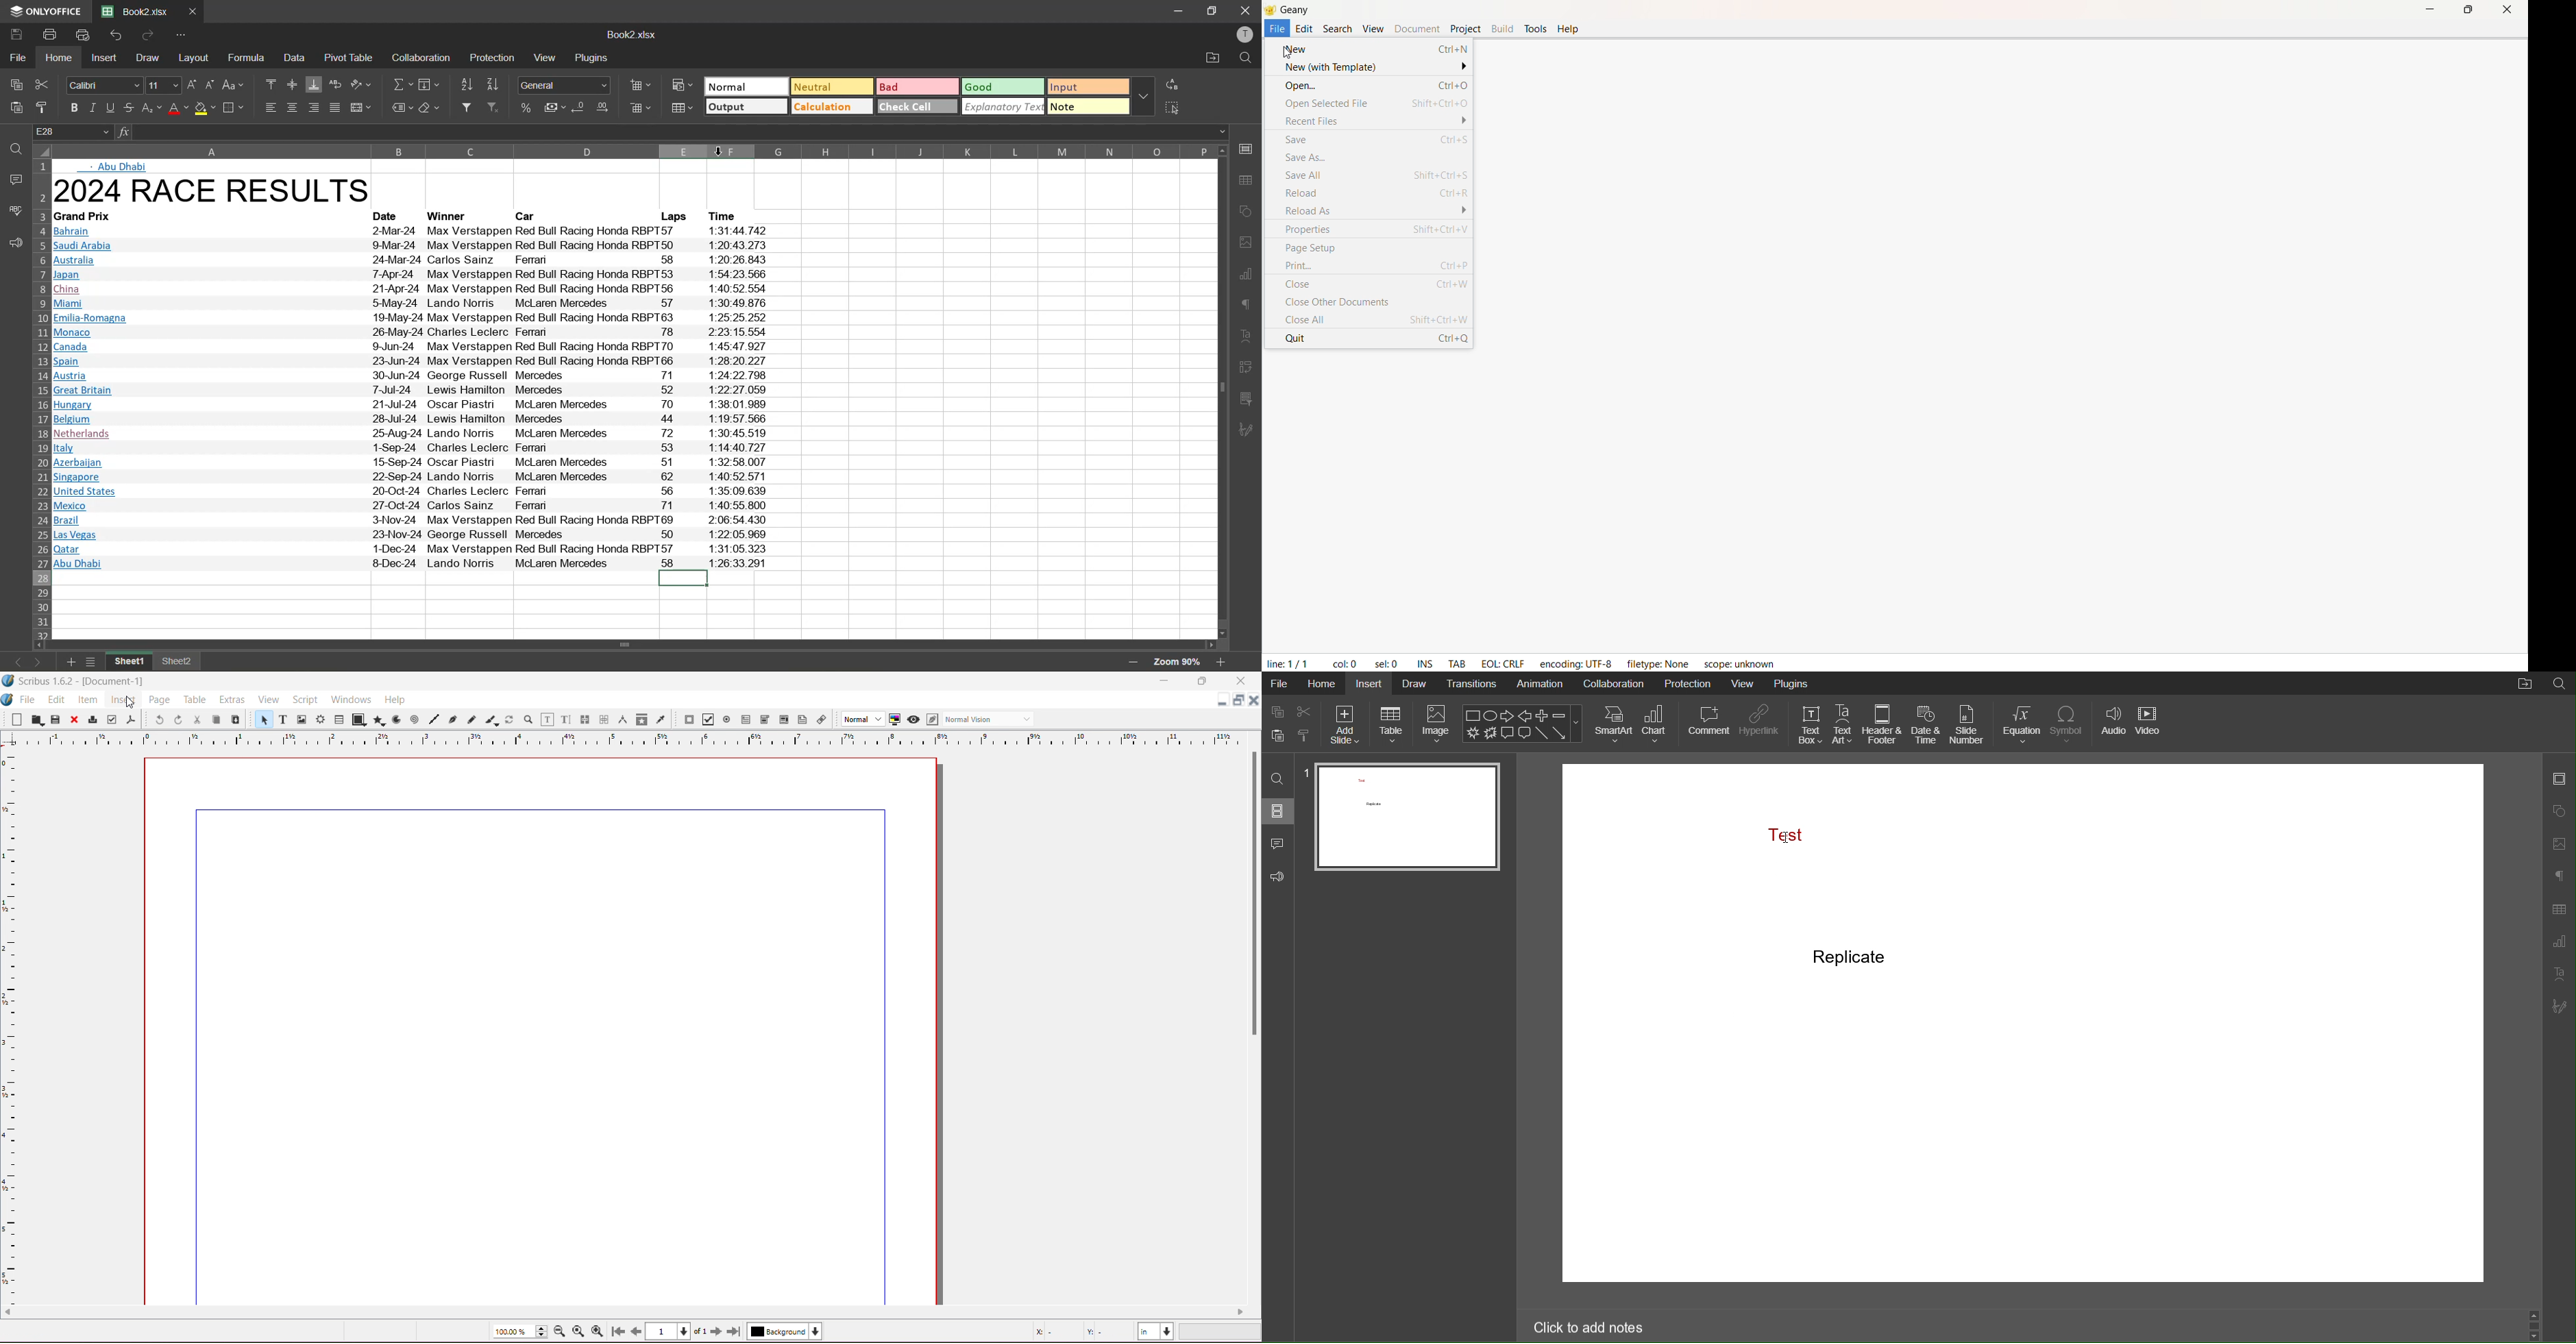 The width and height of the screenshot is (2576, 1344). I want to click on underline, so click(113, 107).